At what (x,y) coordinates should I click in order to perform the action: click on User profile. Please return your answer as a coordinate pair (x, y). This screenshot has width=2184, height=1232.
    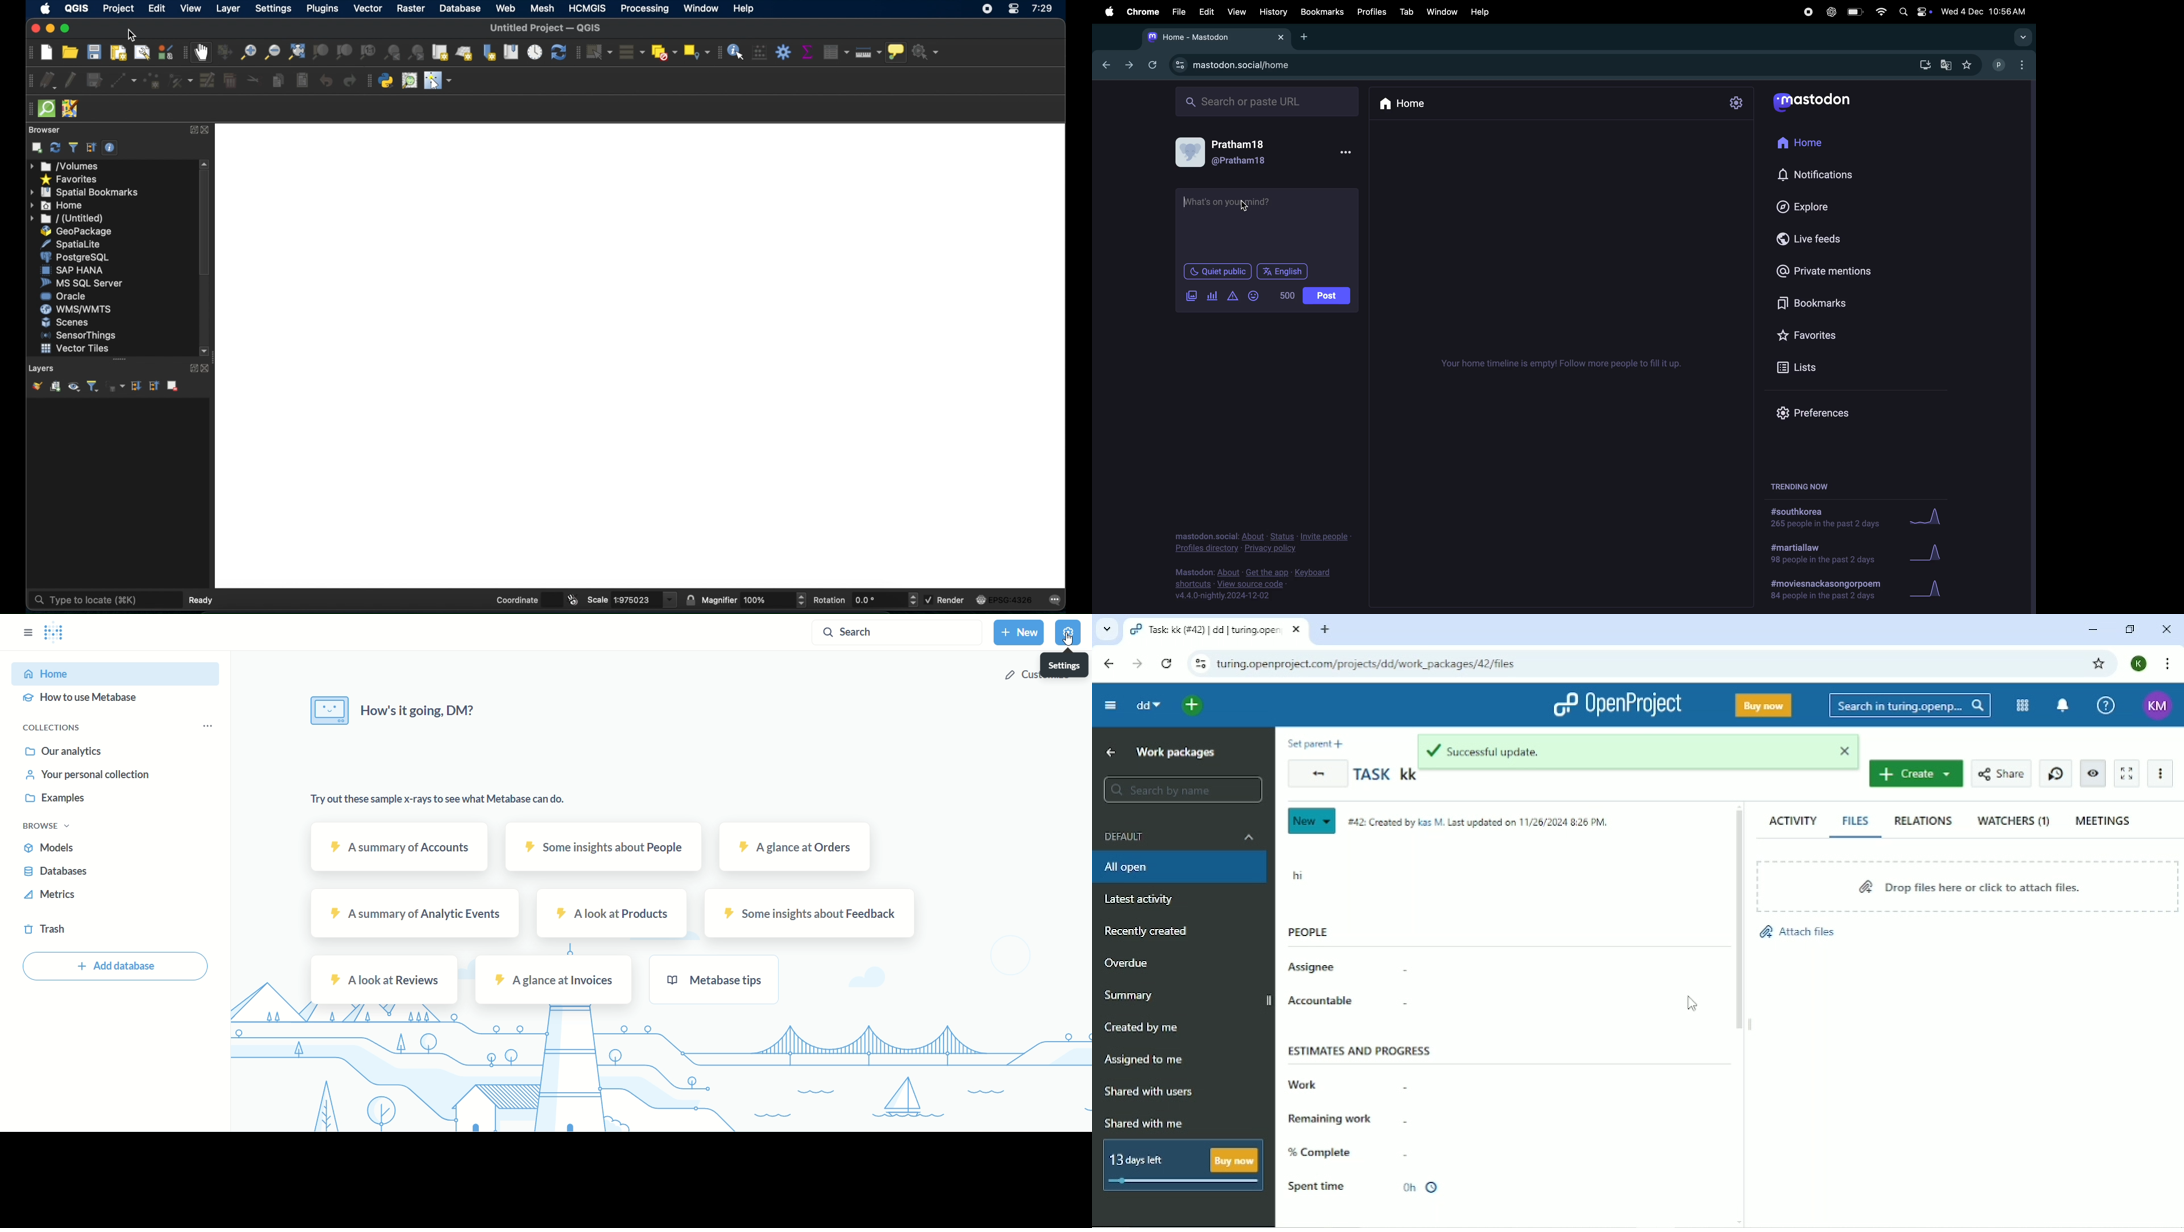
    Looking at the image, I should click on (1231, 153).